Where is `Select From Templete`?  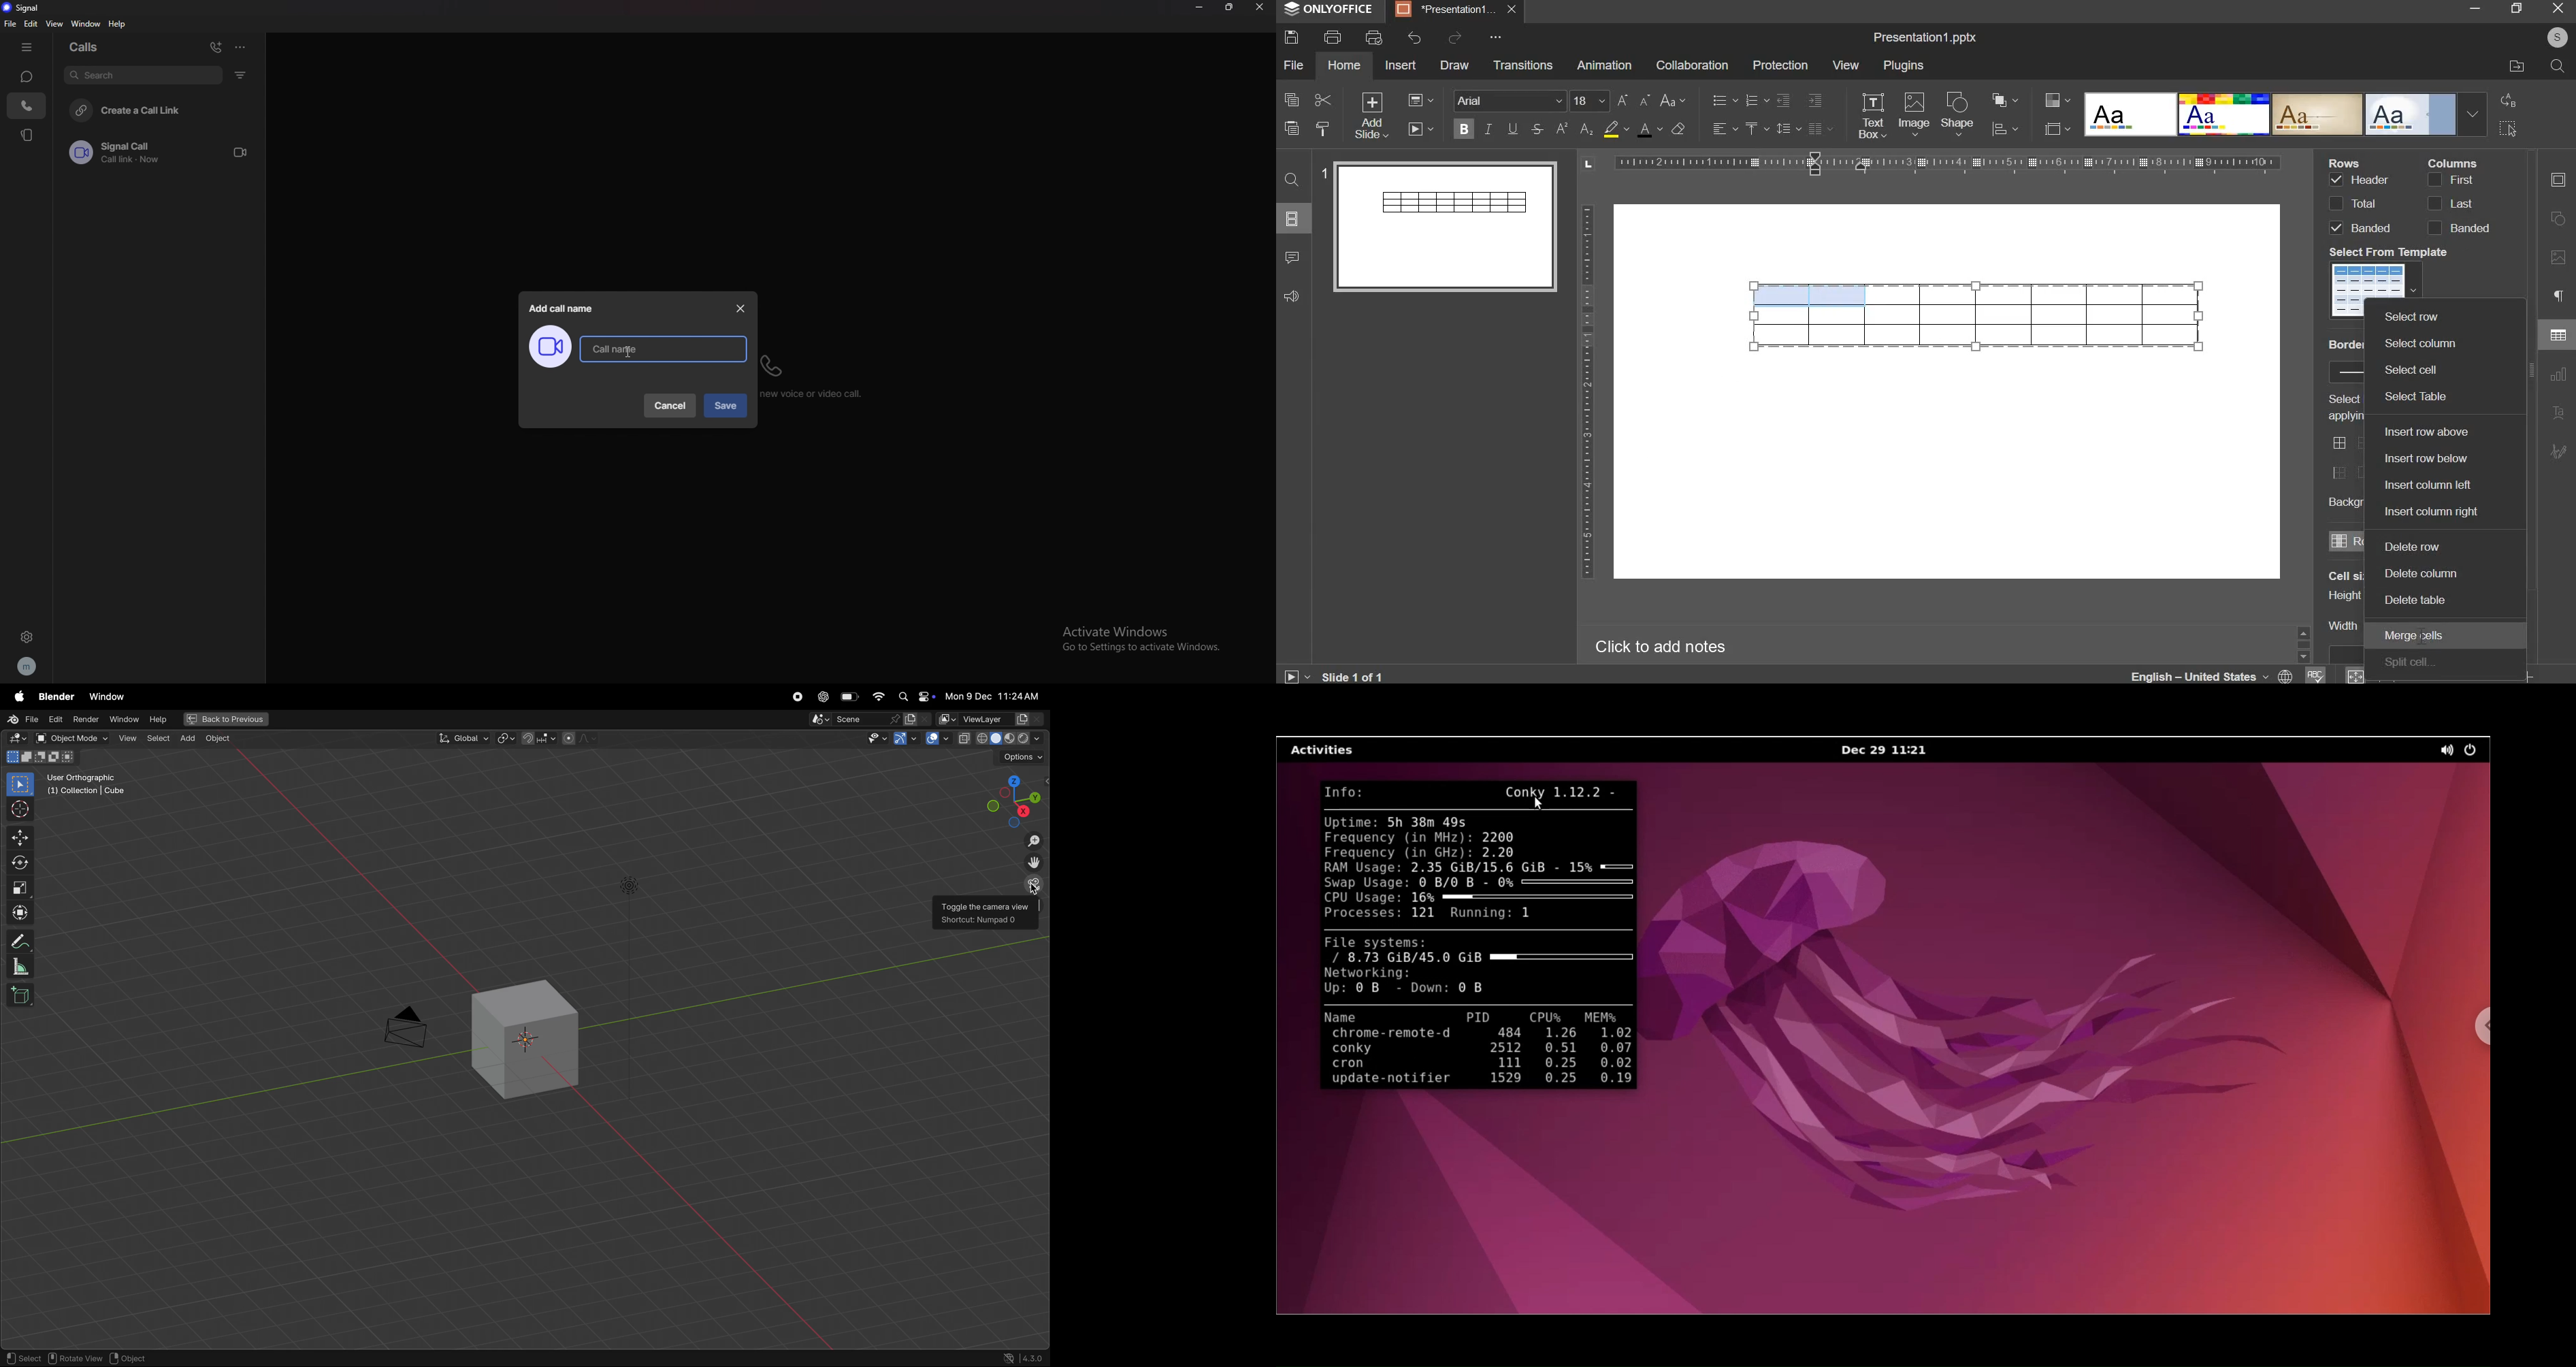
Select From Templete is located at coordinates (2390, 252).